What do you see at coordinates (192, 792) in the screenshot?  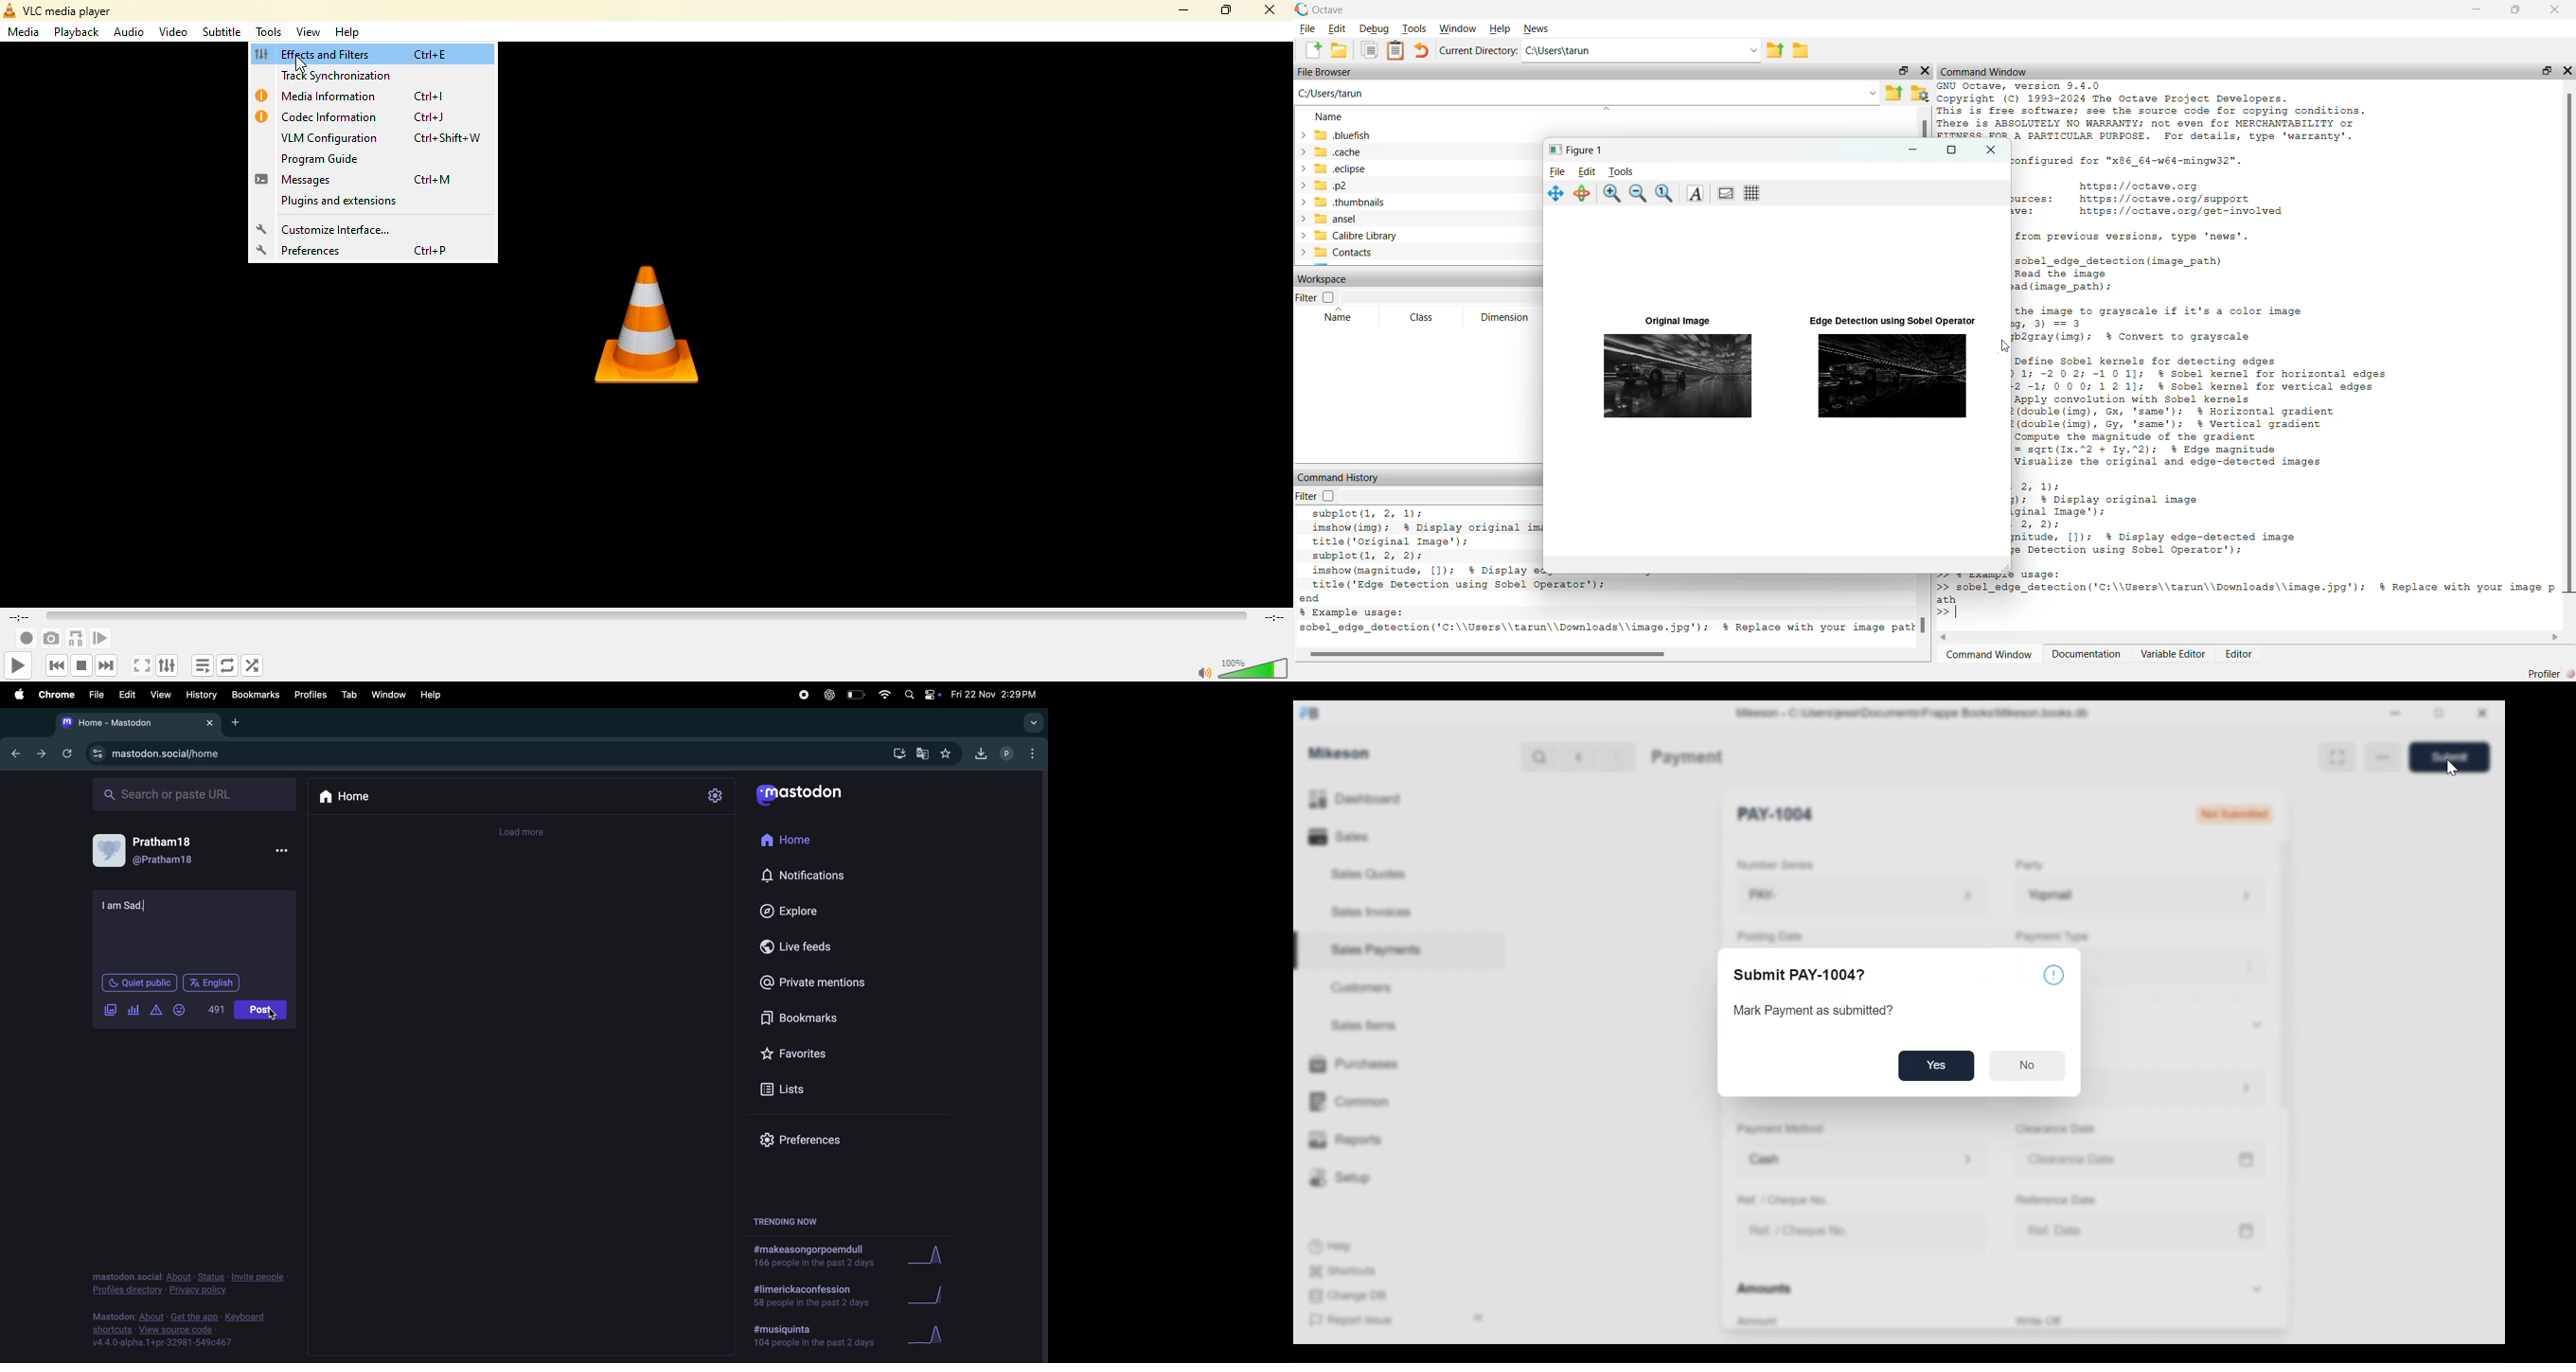 I see `searchbar` at bounding box center [192, 792].